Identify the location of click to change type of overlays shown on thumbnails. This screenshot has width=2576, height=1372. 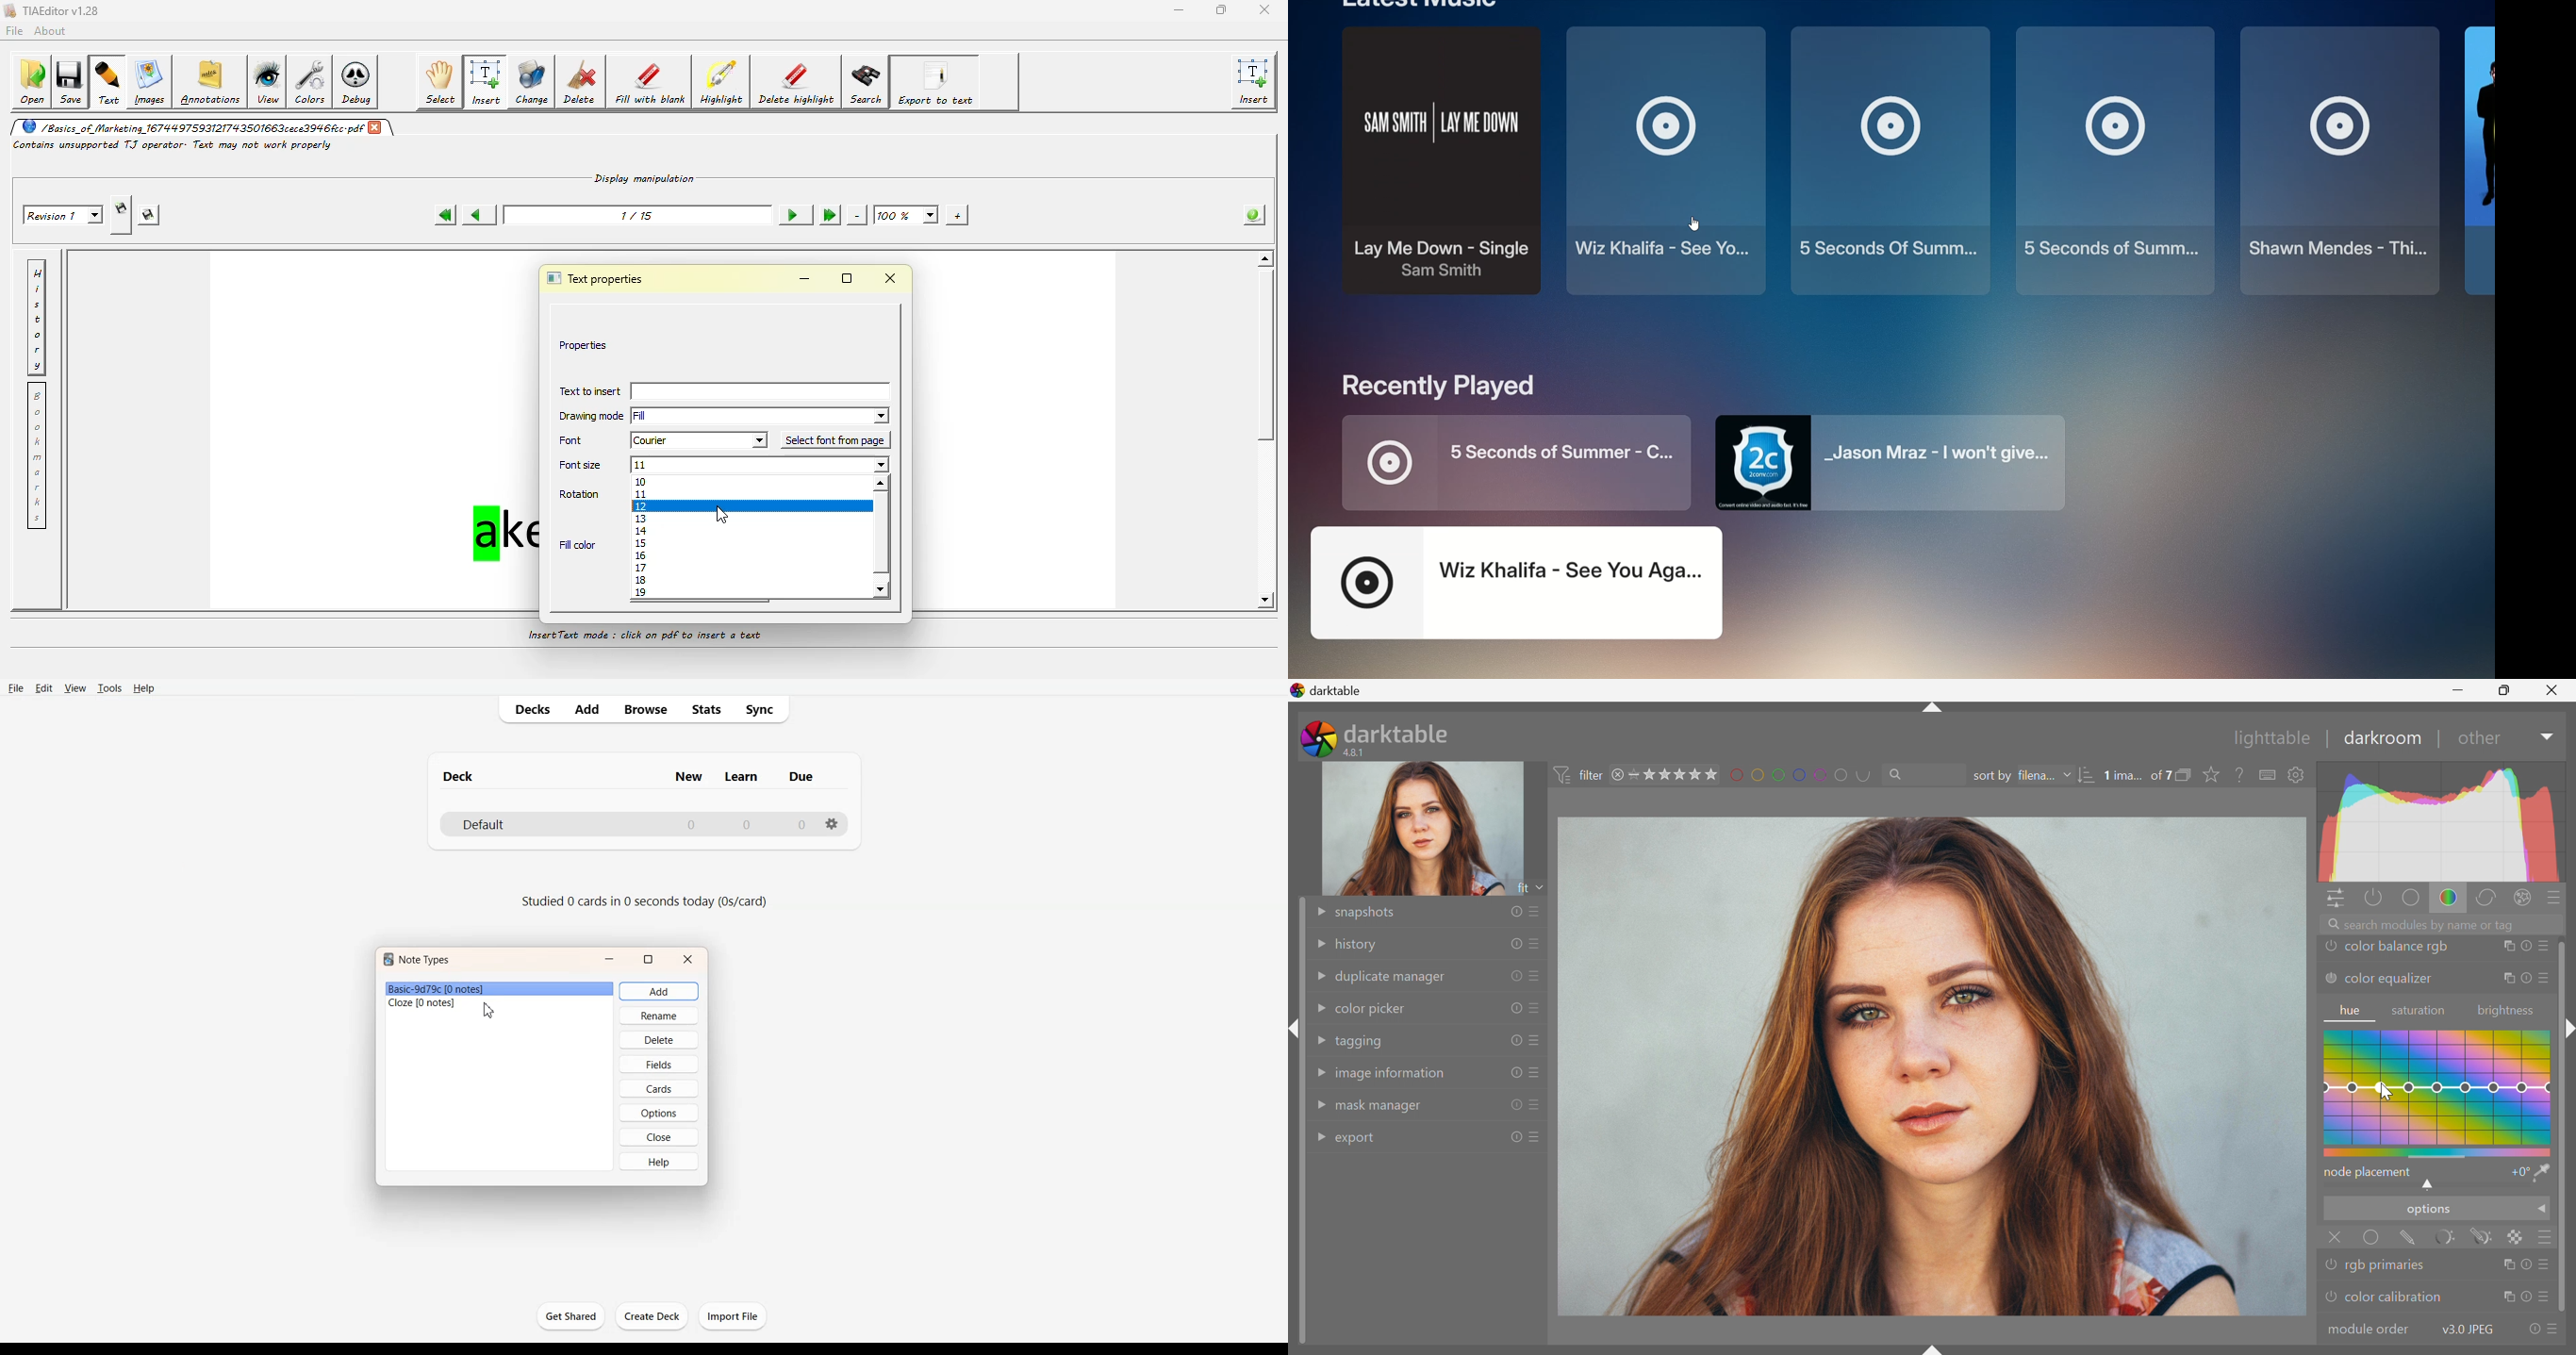
(2214, 775).